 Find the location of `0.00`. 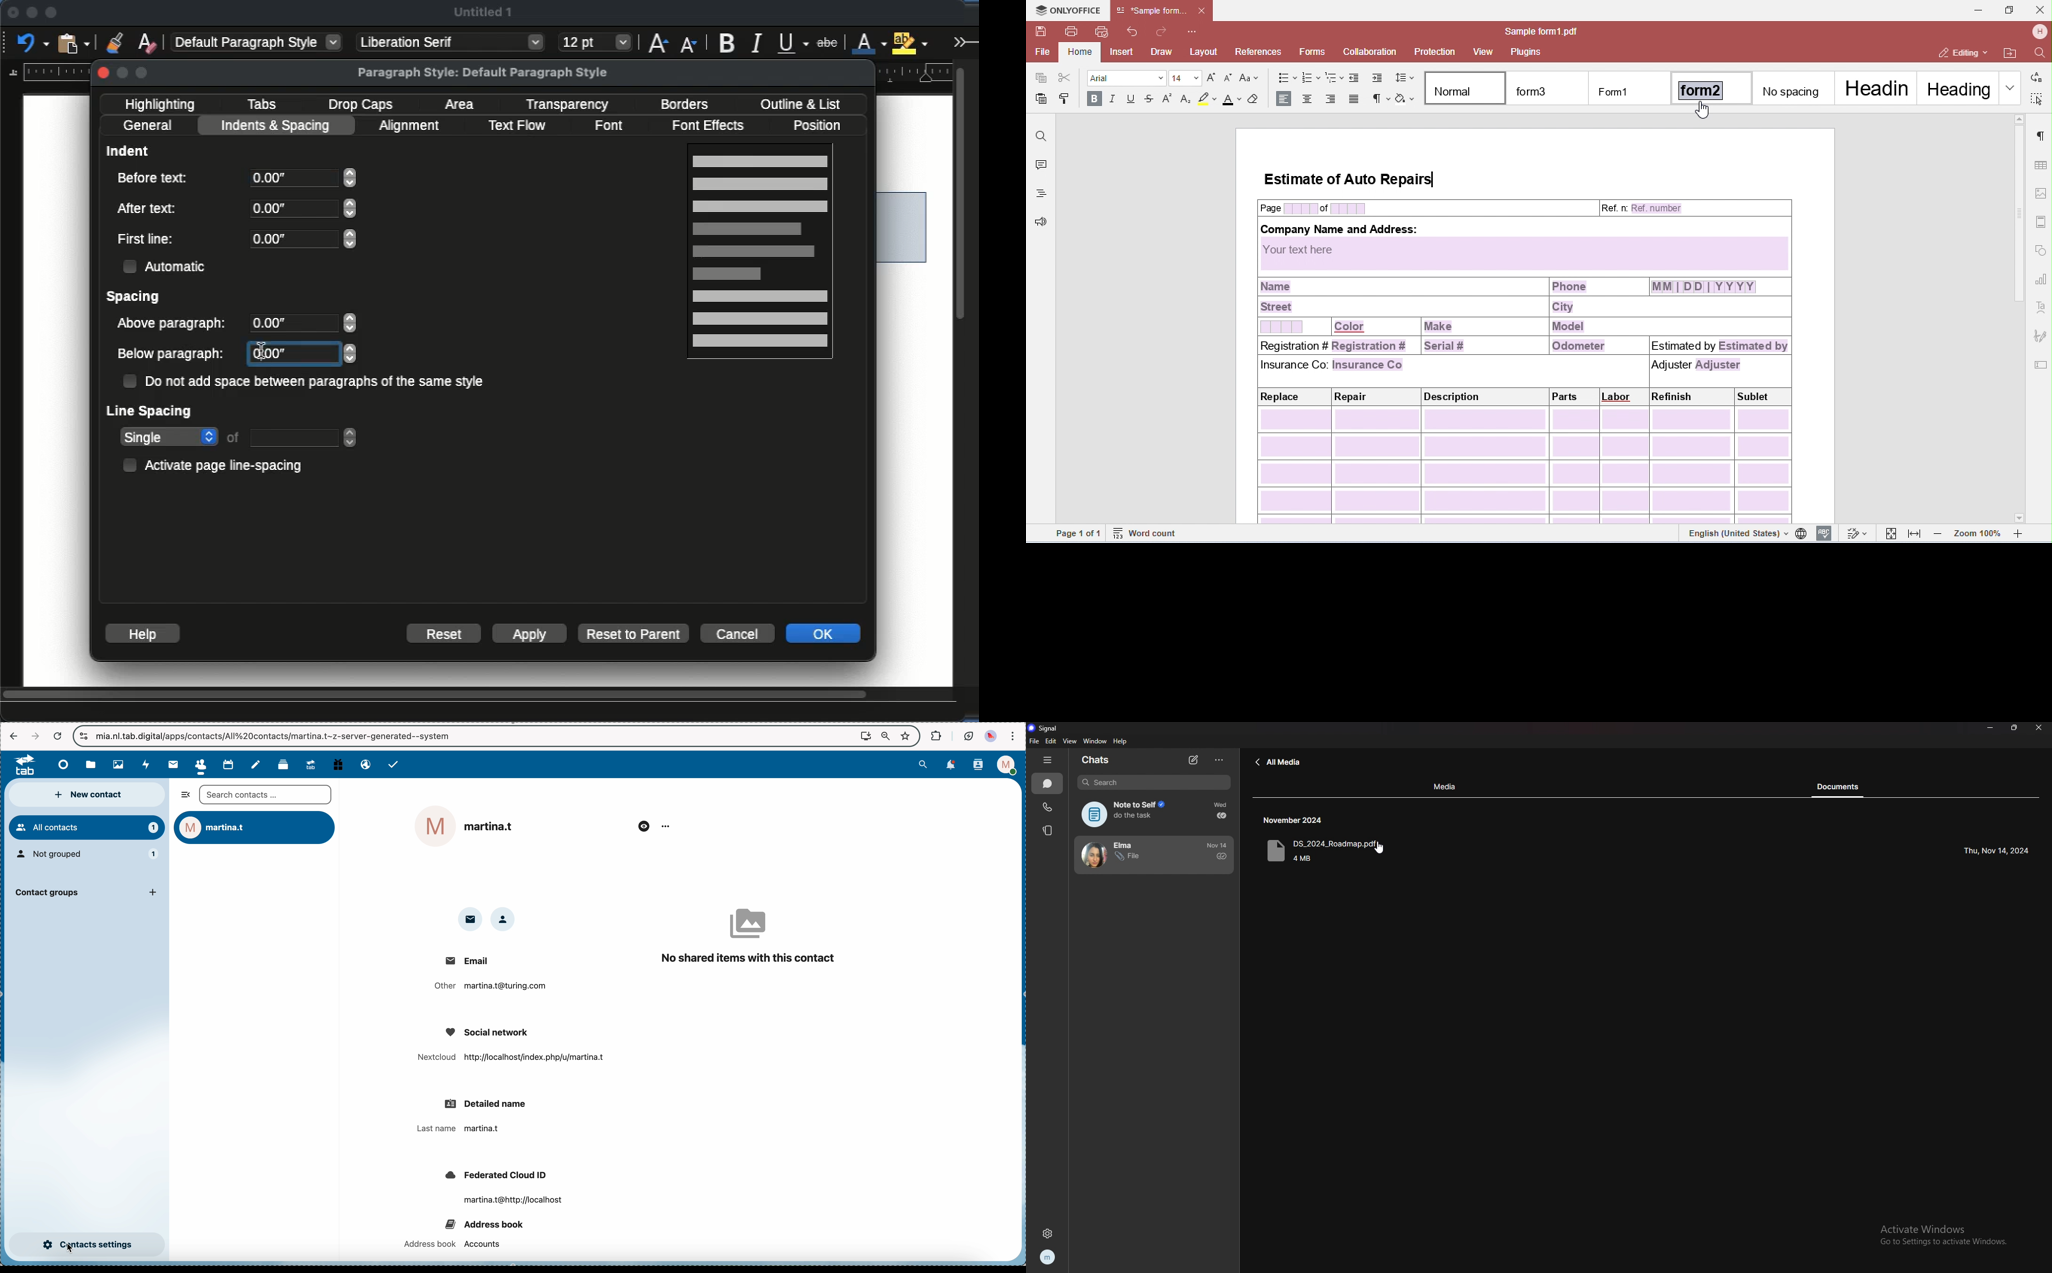

0.00 is located at coordinates (303, 239).